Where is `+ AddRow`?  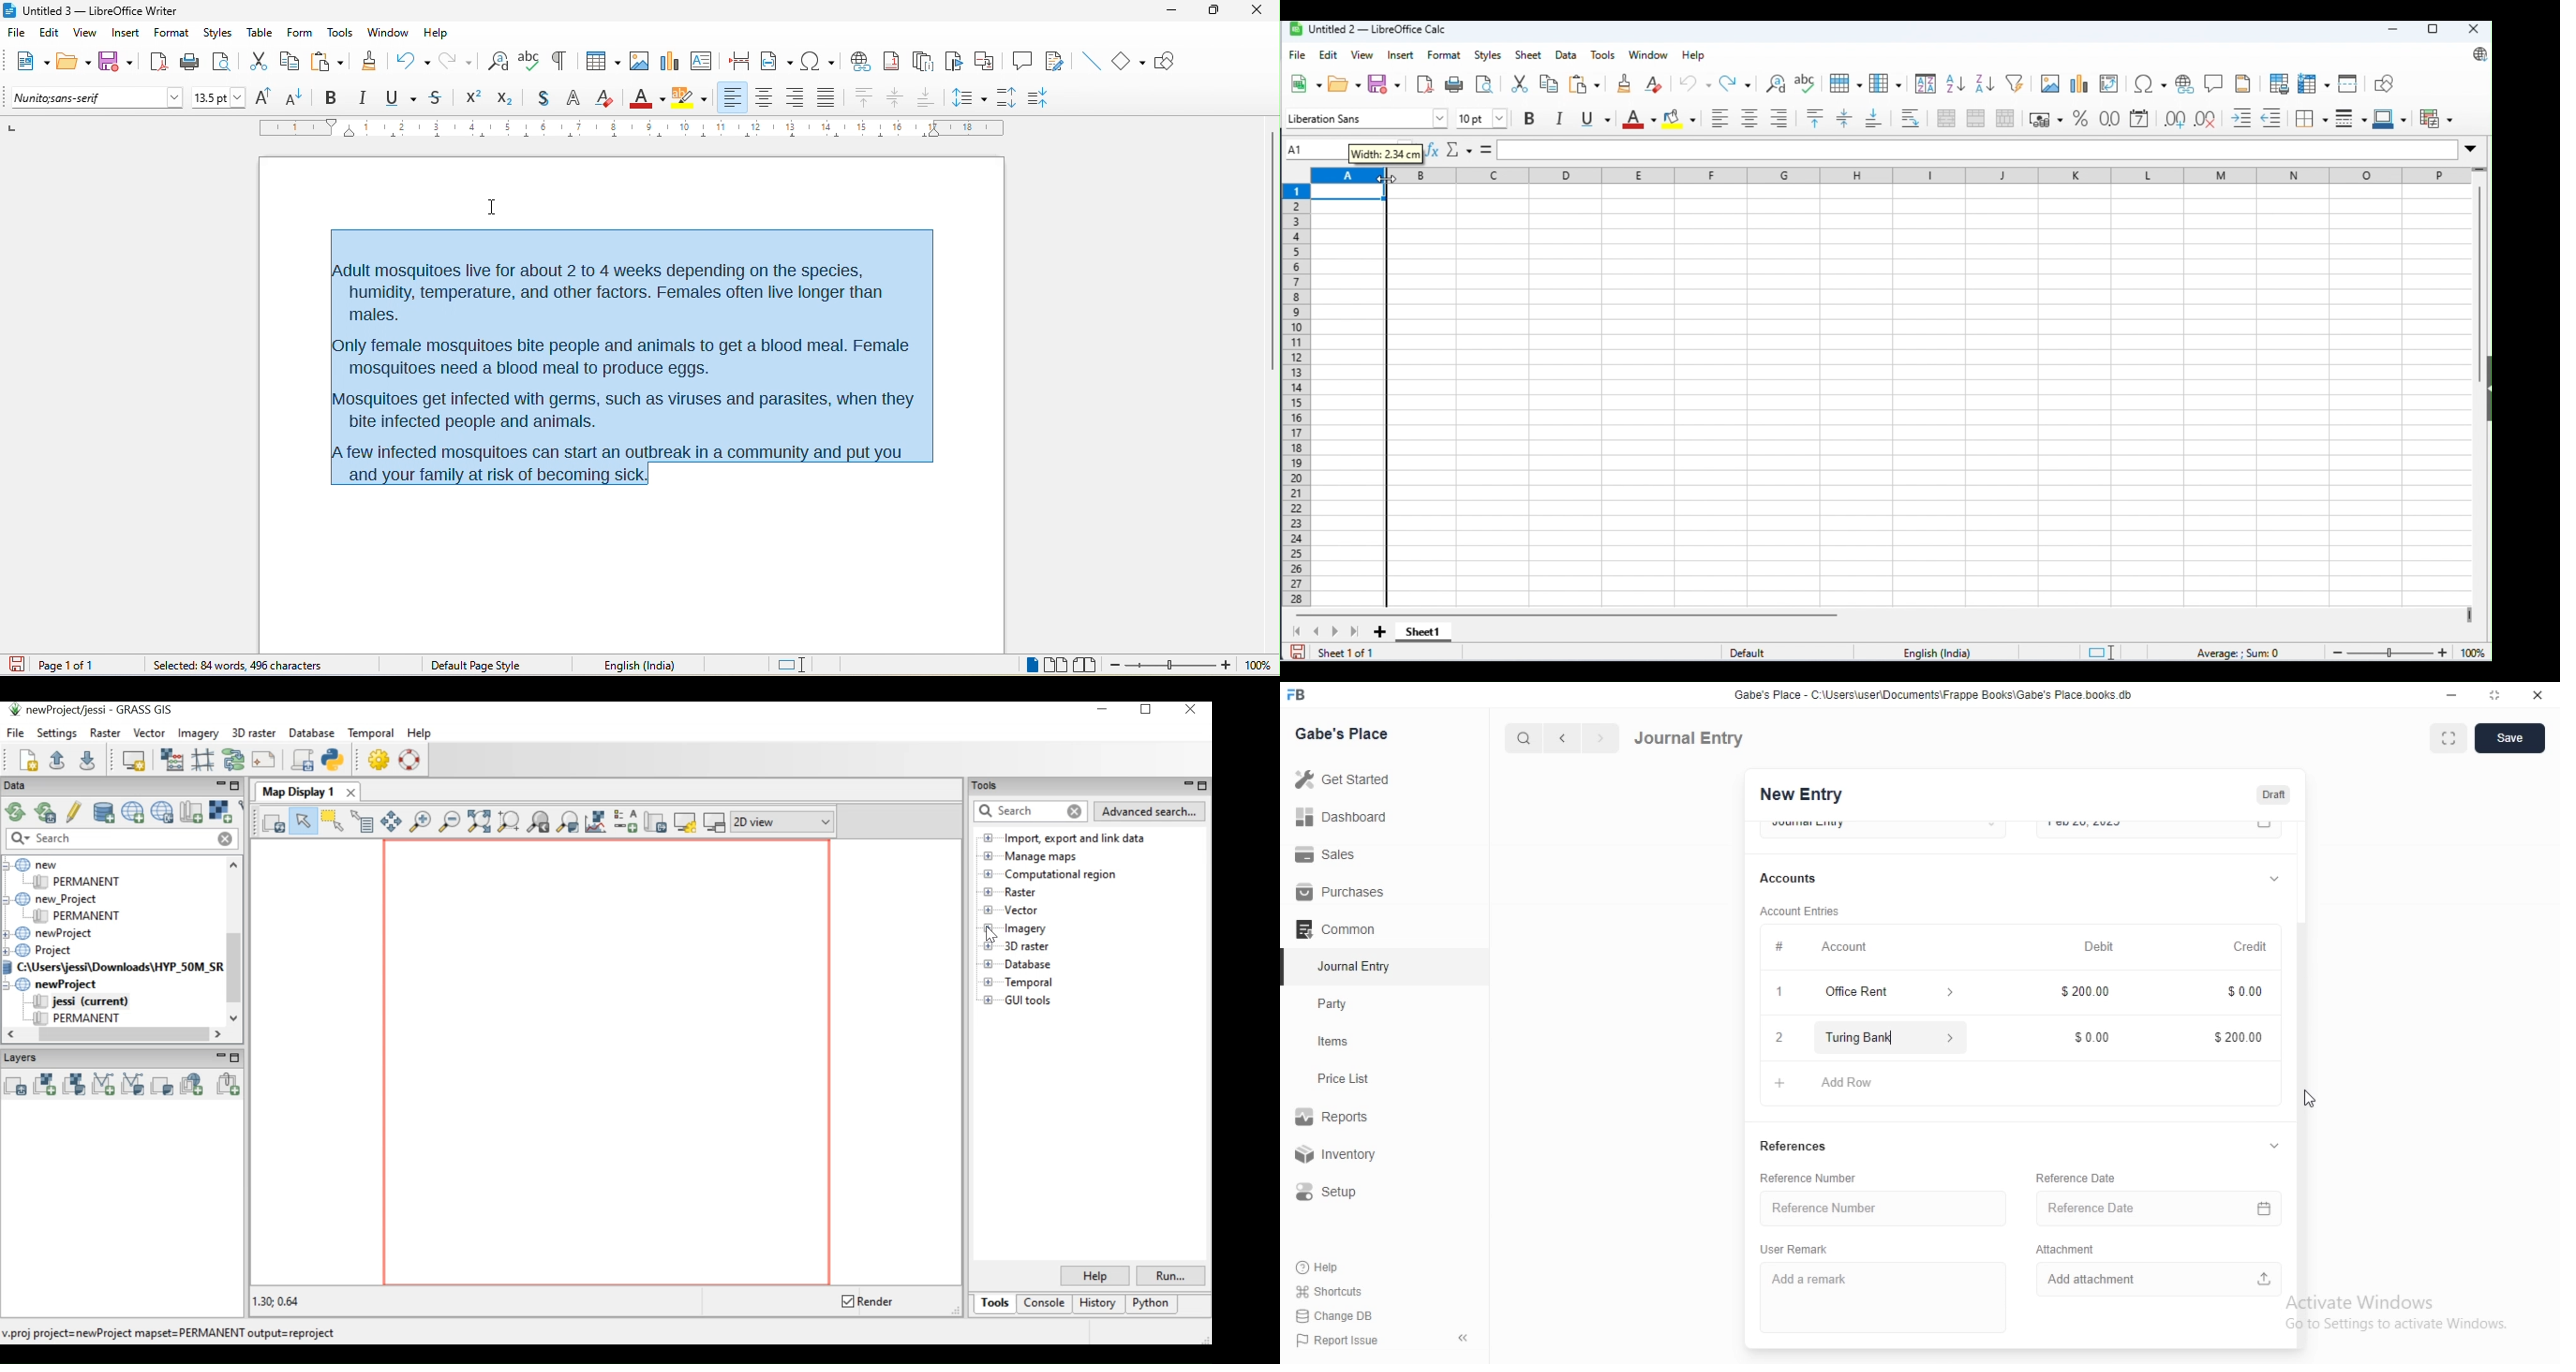
+ AddRow is located at coordinates (2013, 1085).